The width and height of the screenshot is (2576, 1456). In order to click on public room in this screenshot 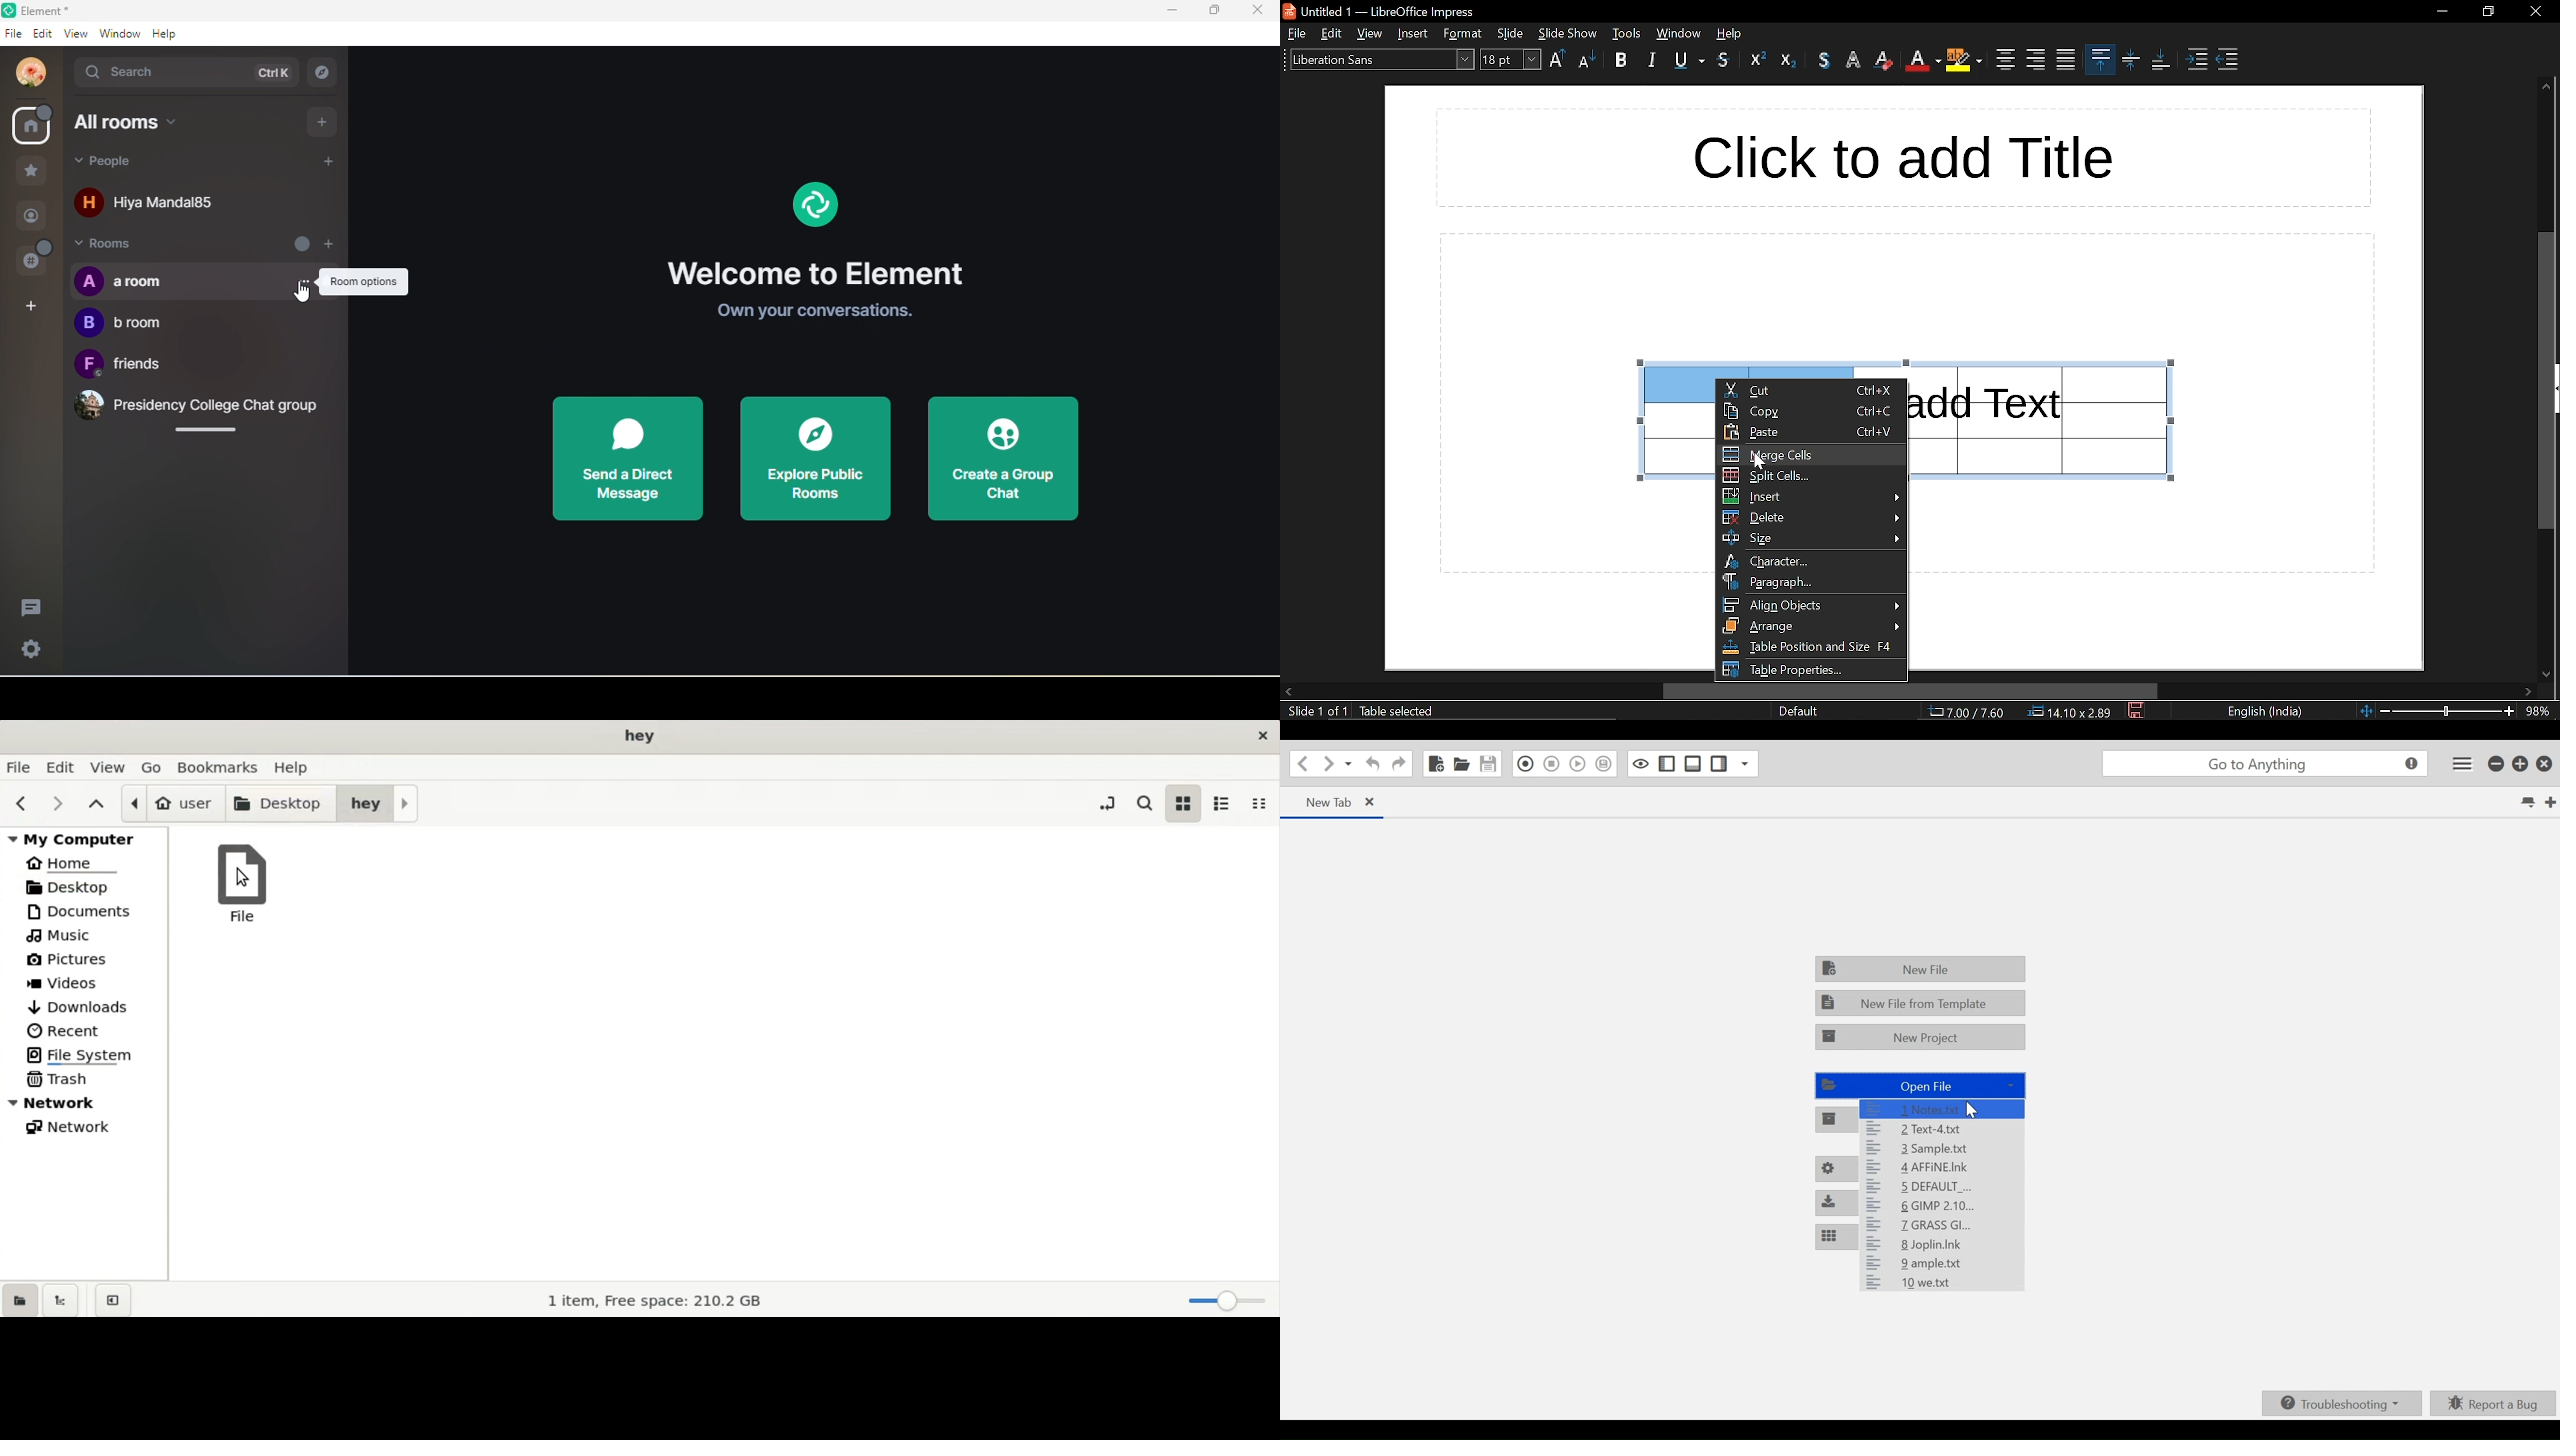, I will do `click(33, 260)`.